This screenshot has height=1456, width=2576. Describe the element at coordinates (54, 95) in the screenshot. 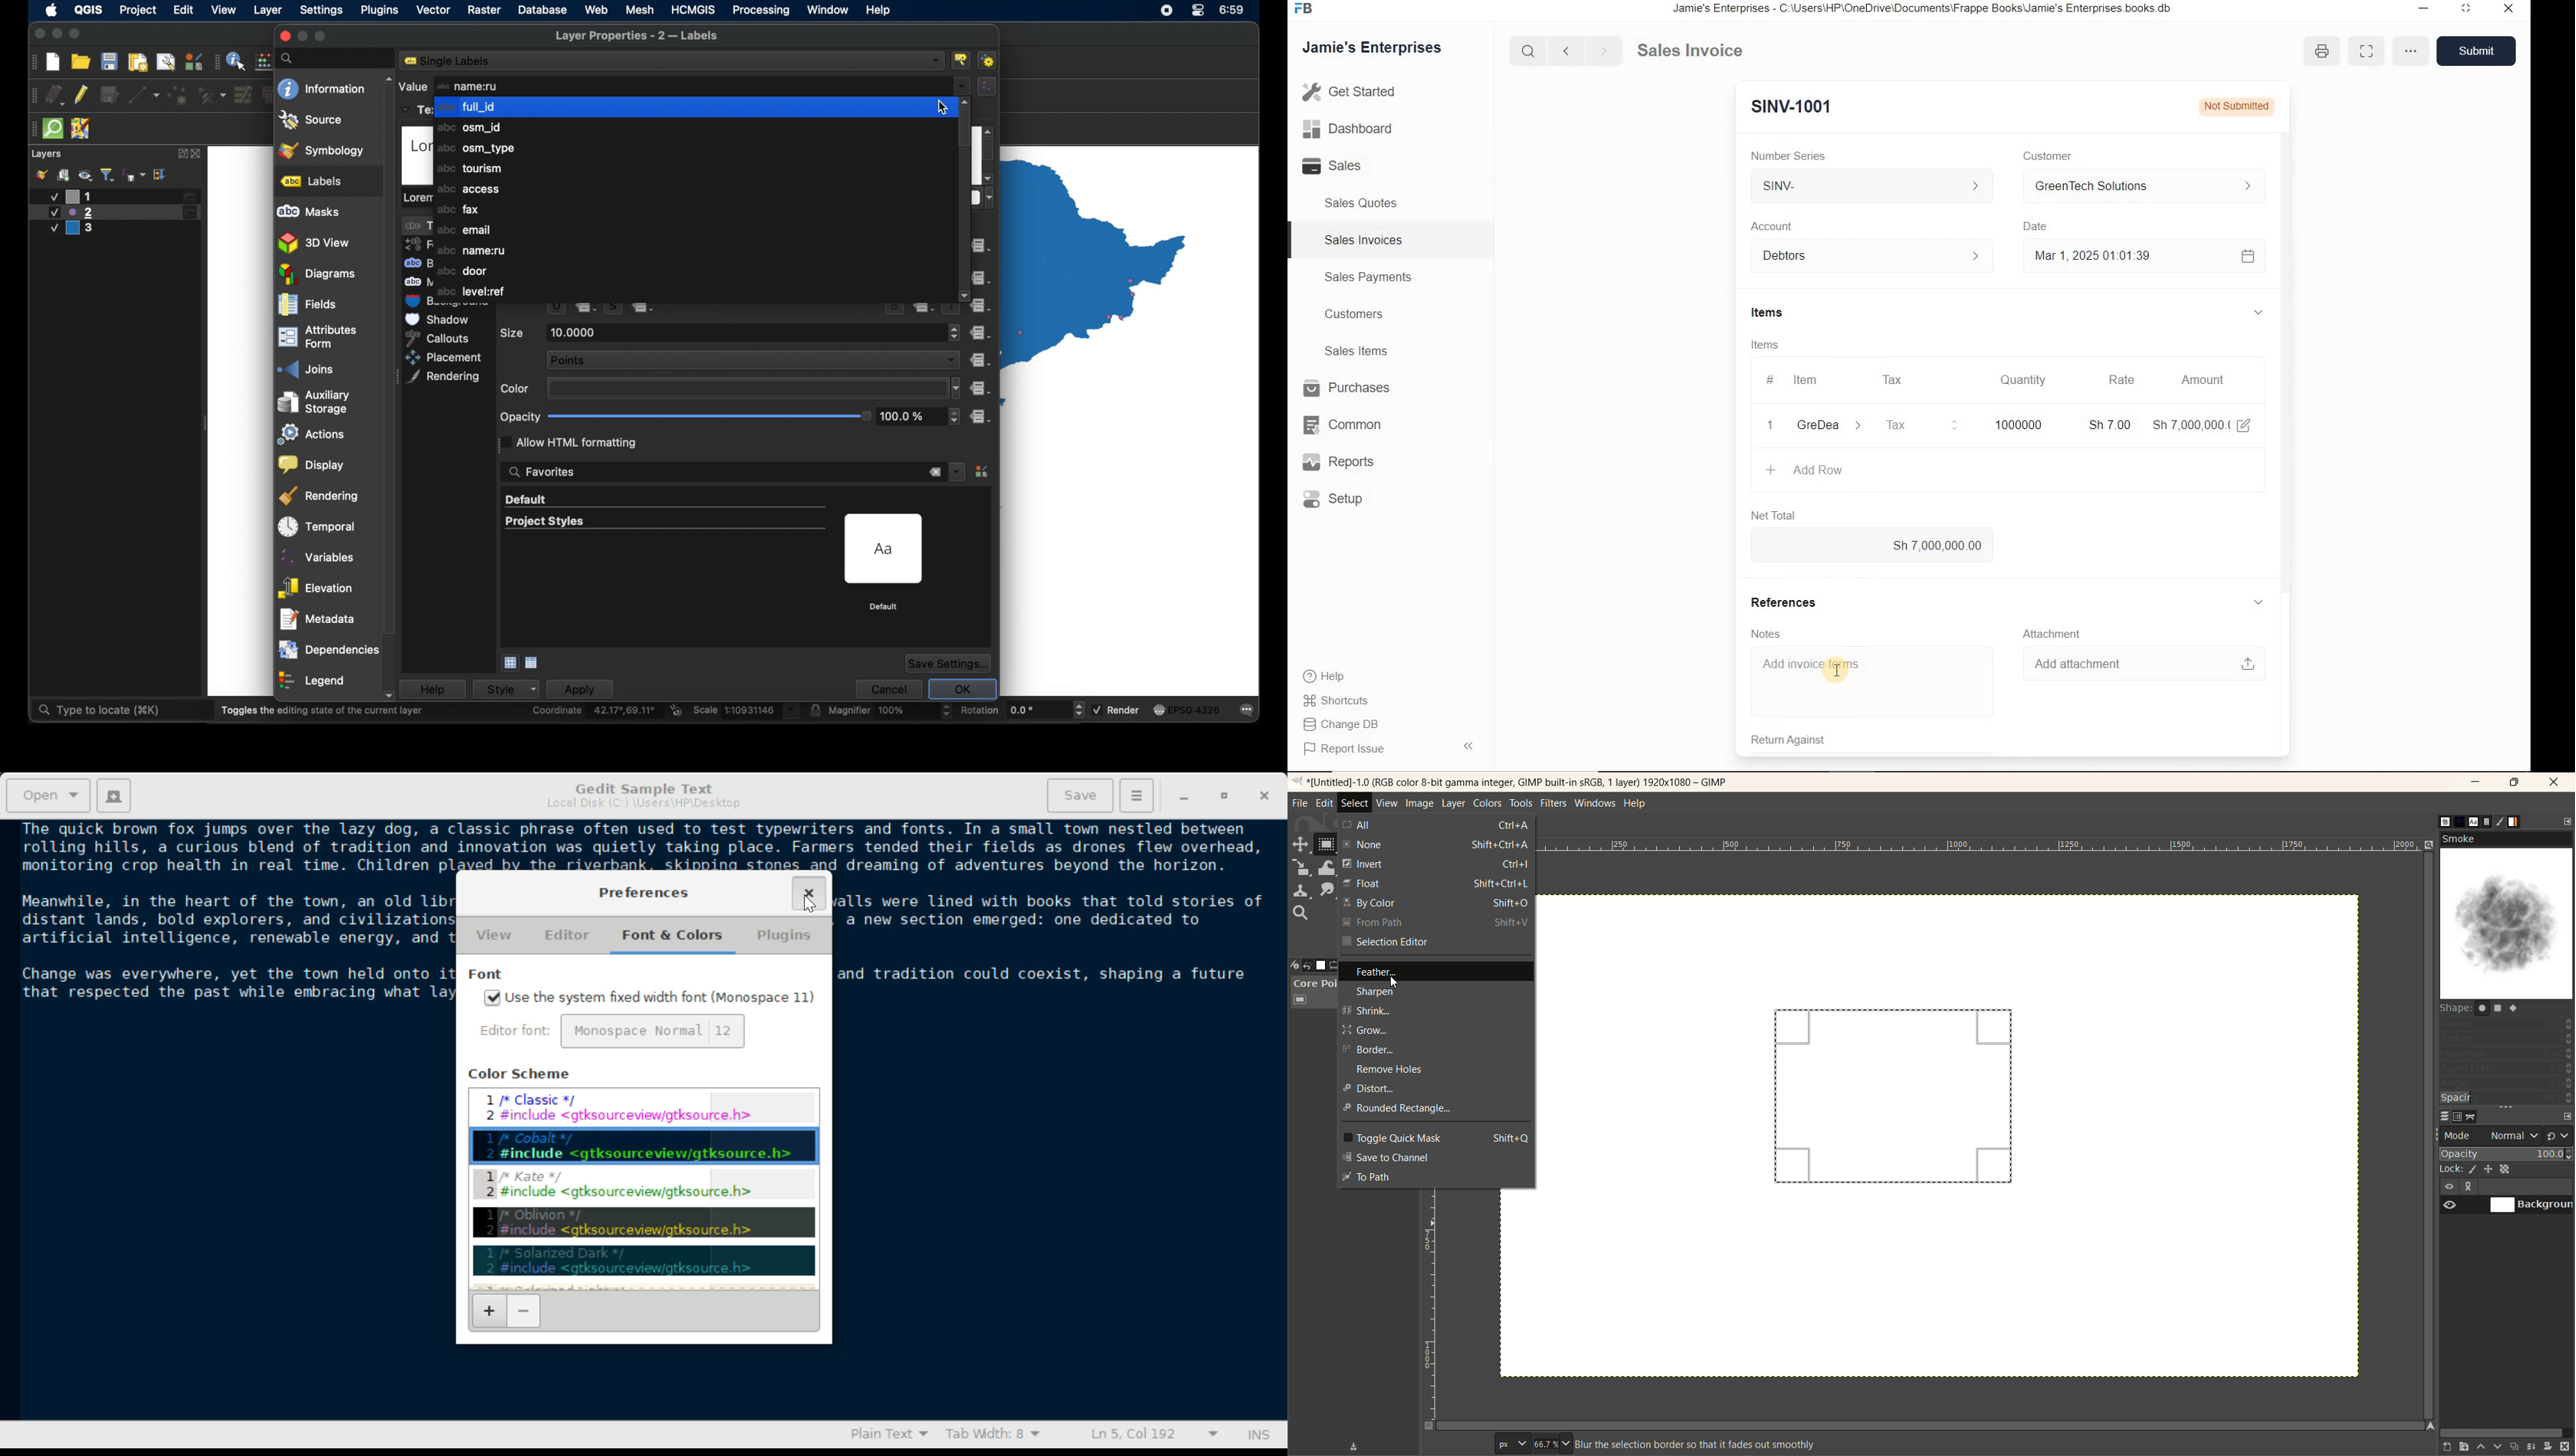

I see `current edits` at that location.